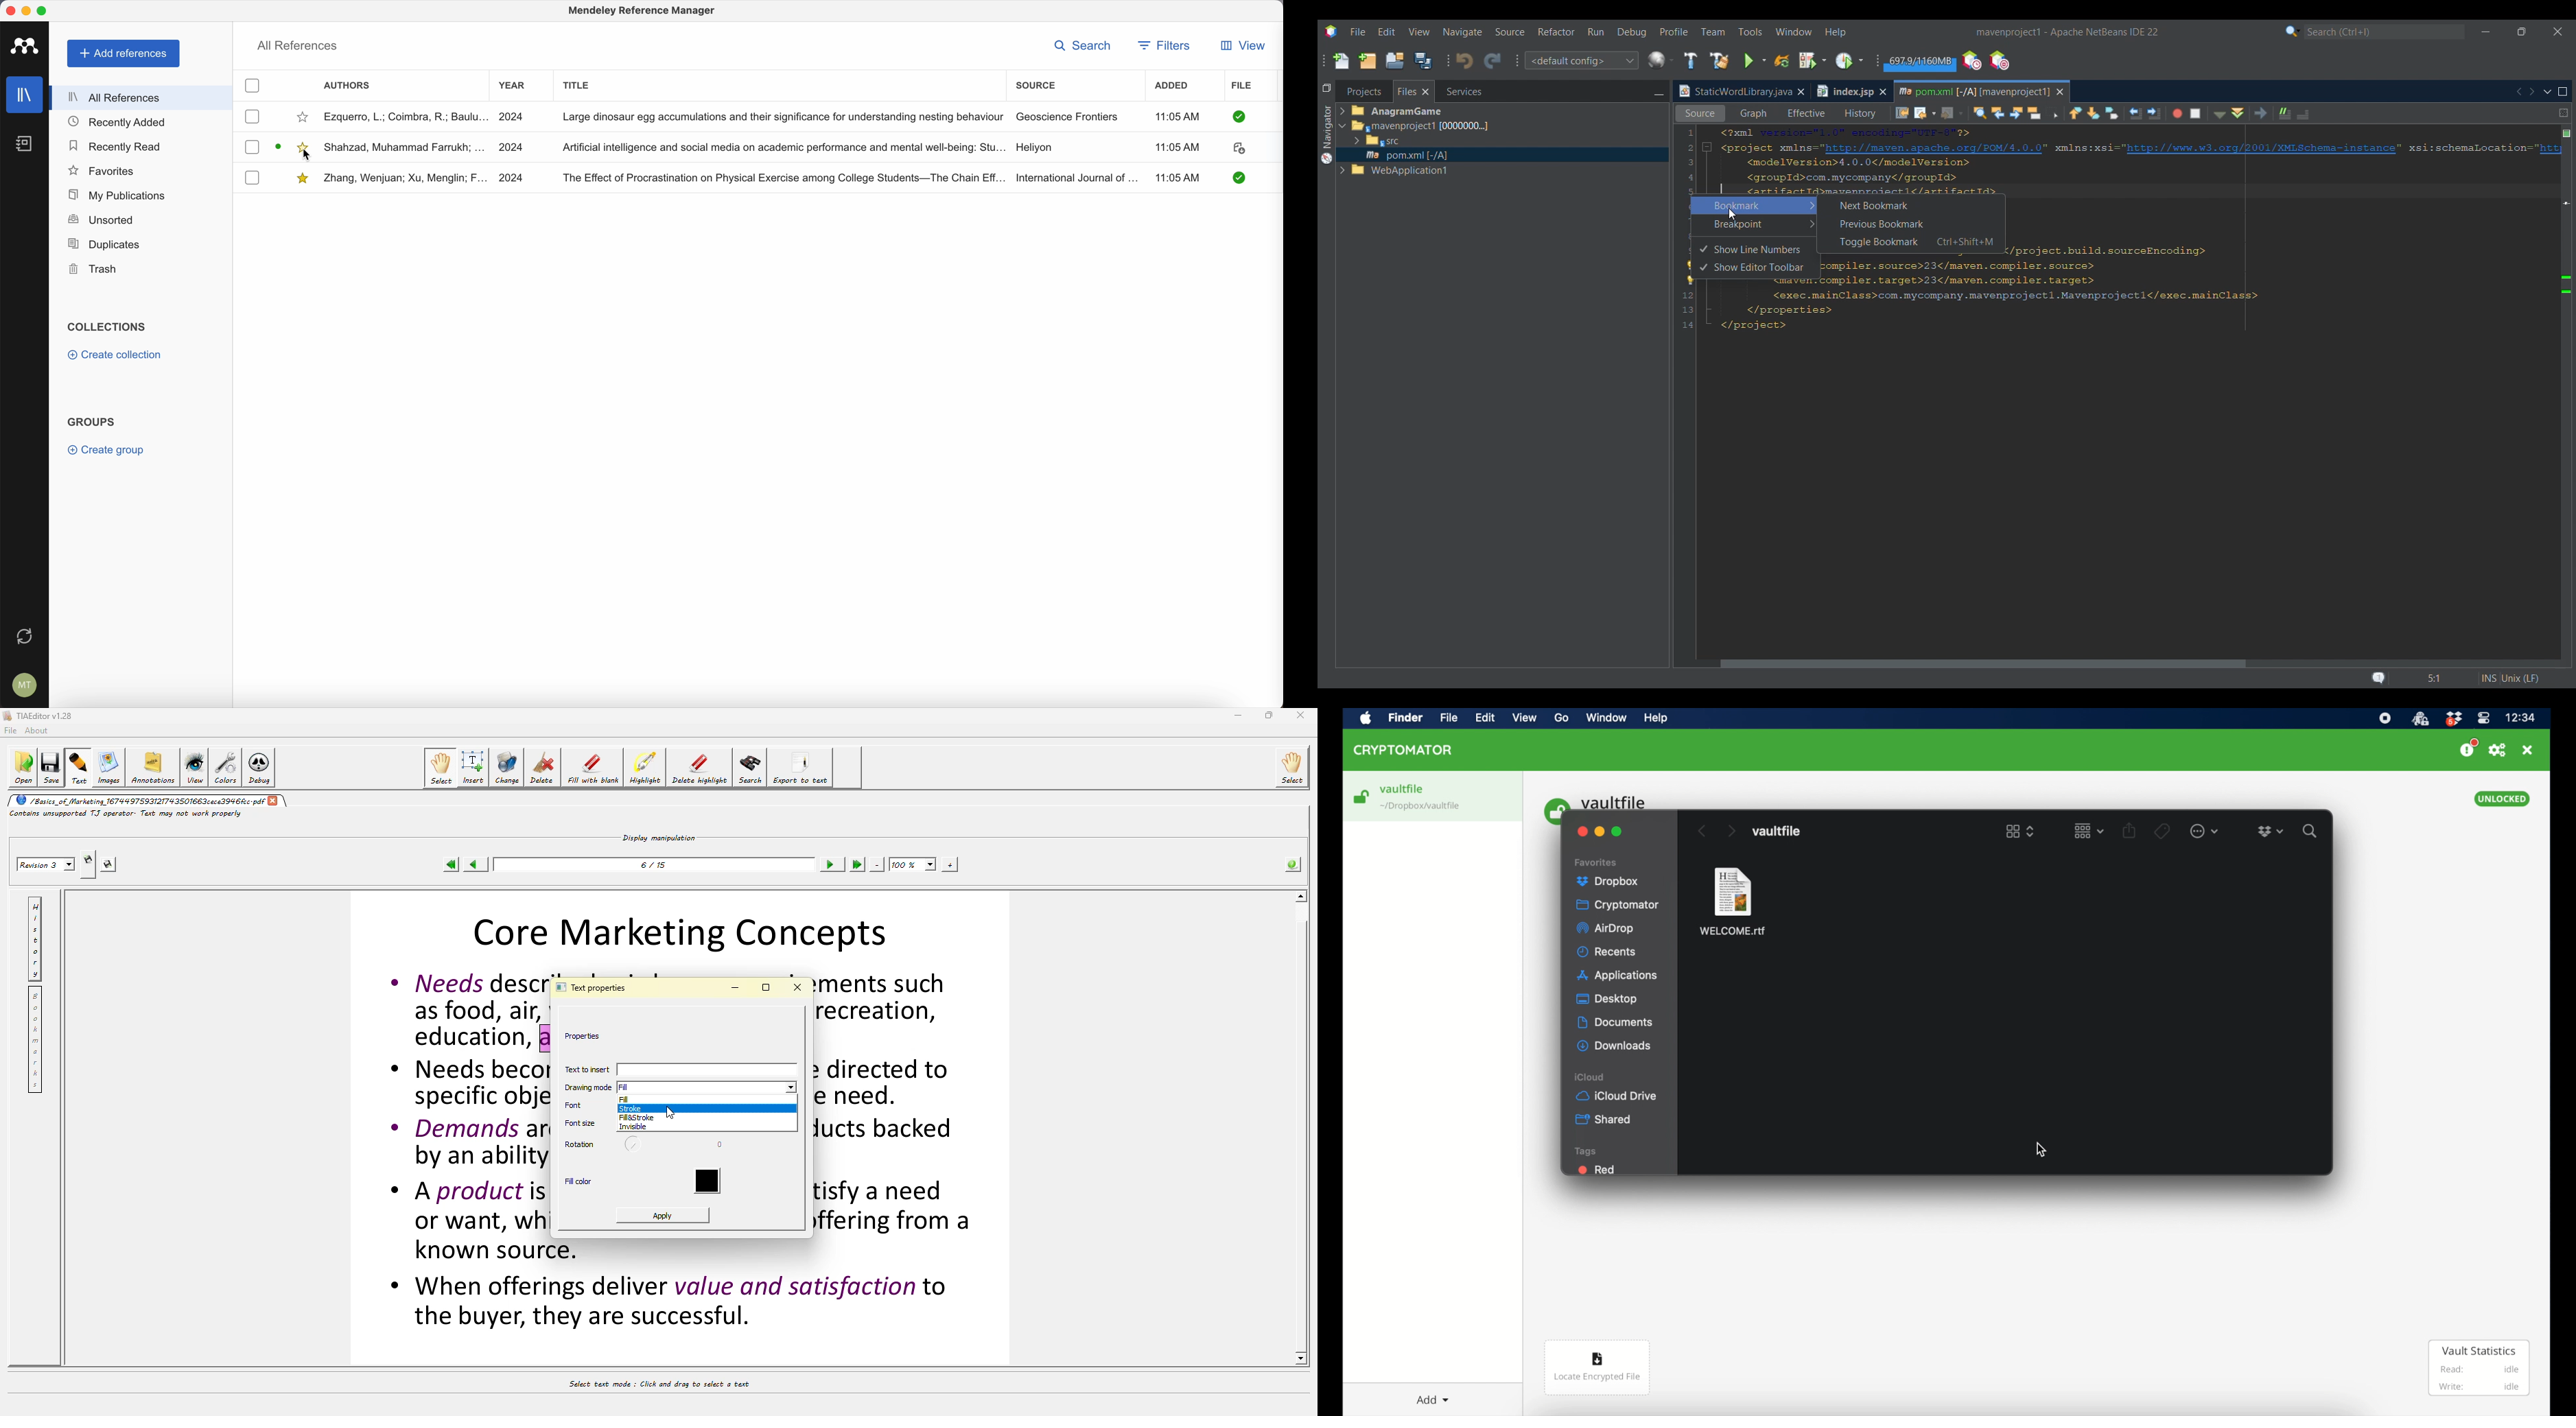 Image resolution: width=2576 pixels, height=1428 pixels. What do you see at coordinates (1851, 60) in the screenshot?
I see `Profile main project options` at bounding box center [1851, 60].